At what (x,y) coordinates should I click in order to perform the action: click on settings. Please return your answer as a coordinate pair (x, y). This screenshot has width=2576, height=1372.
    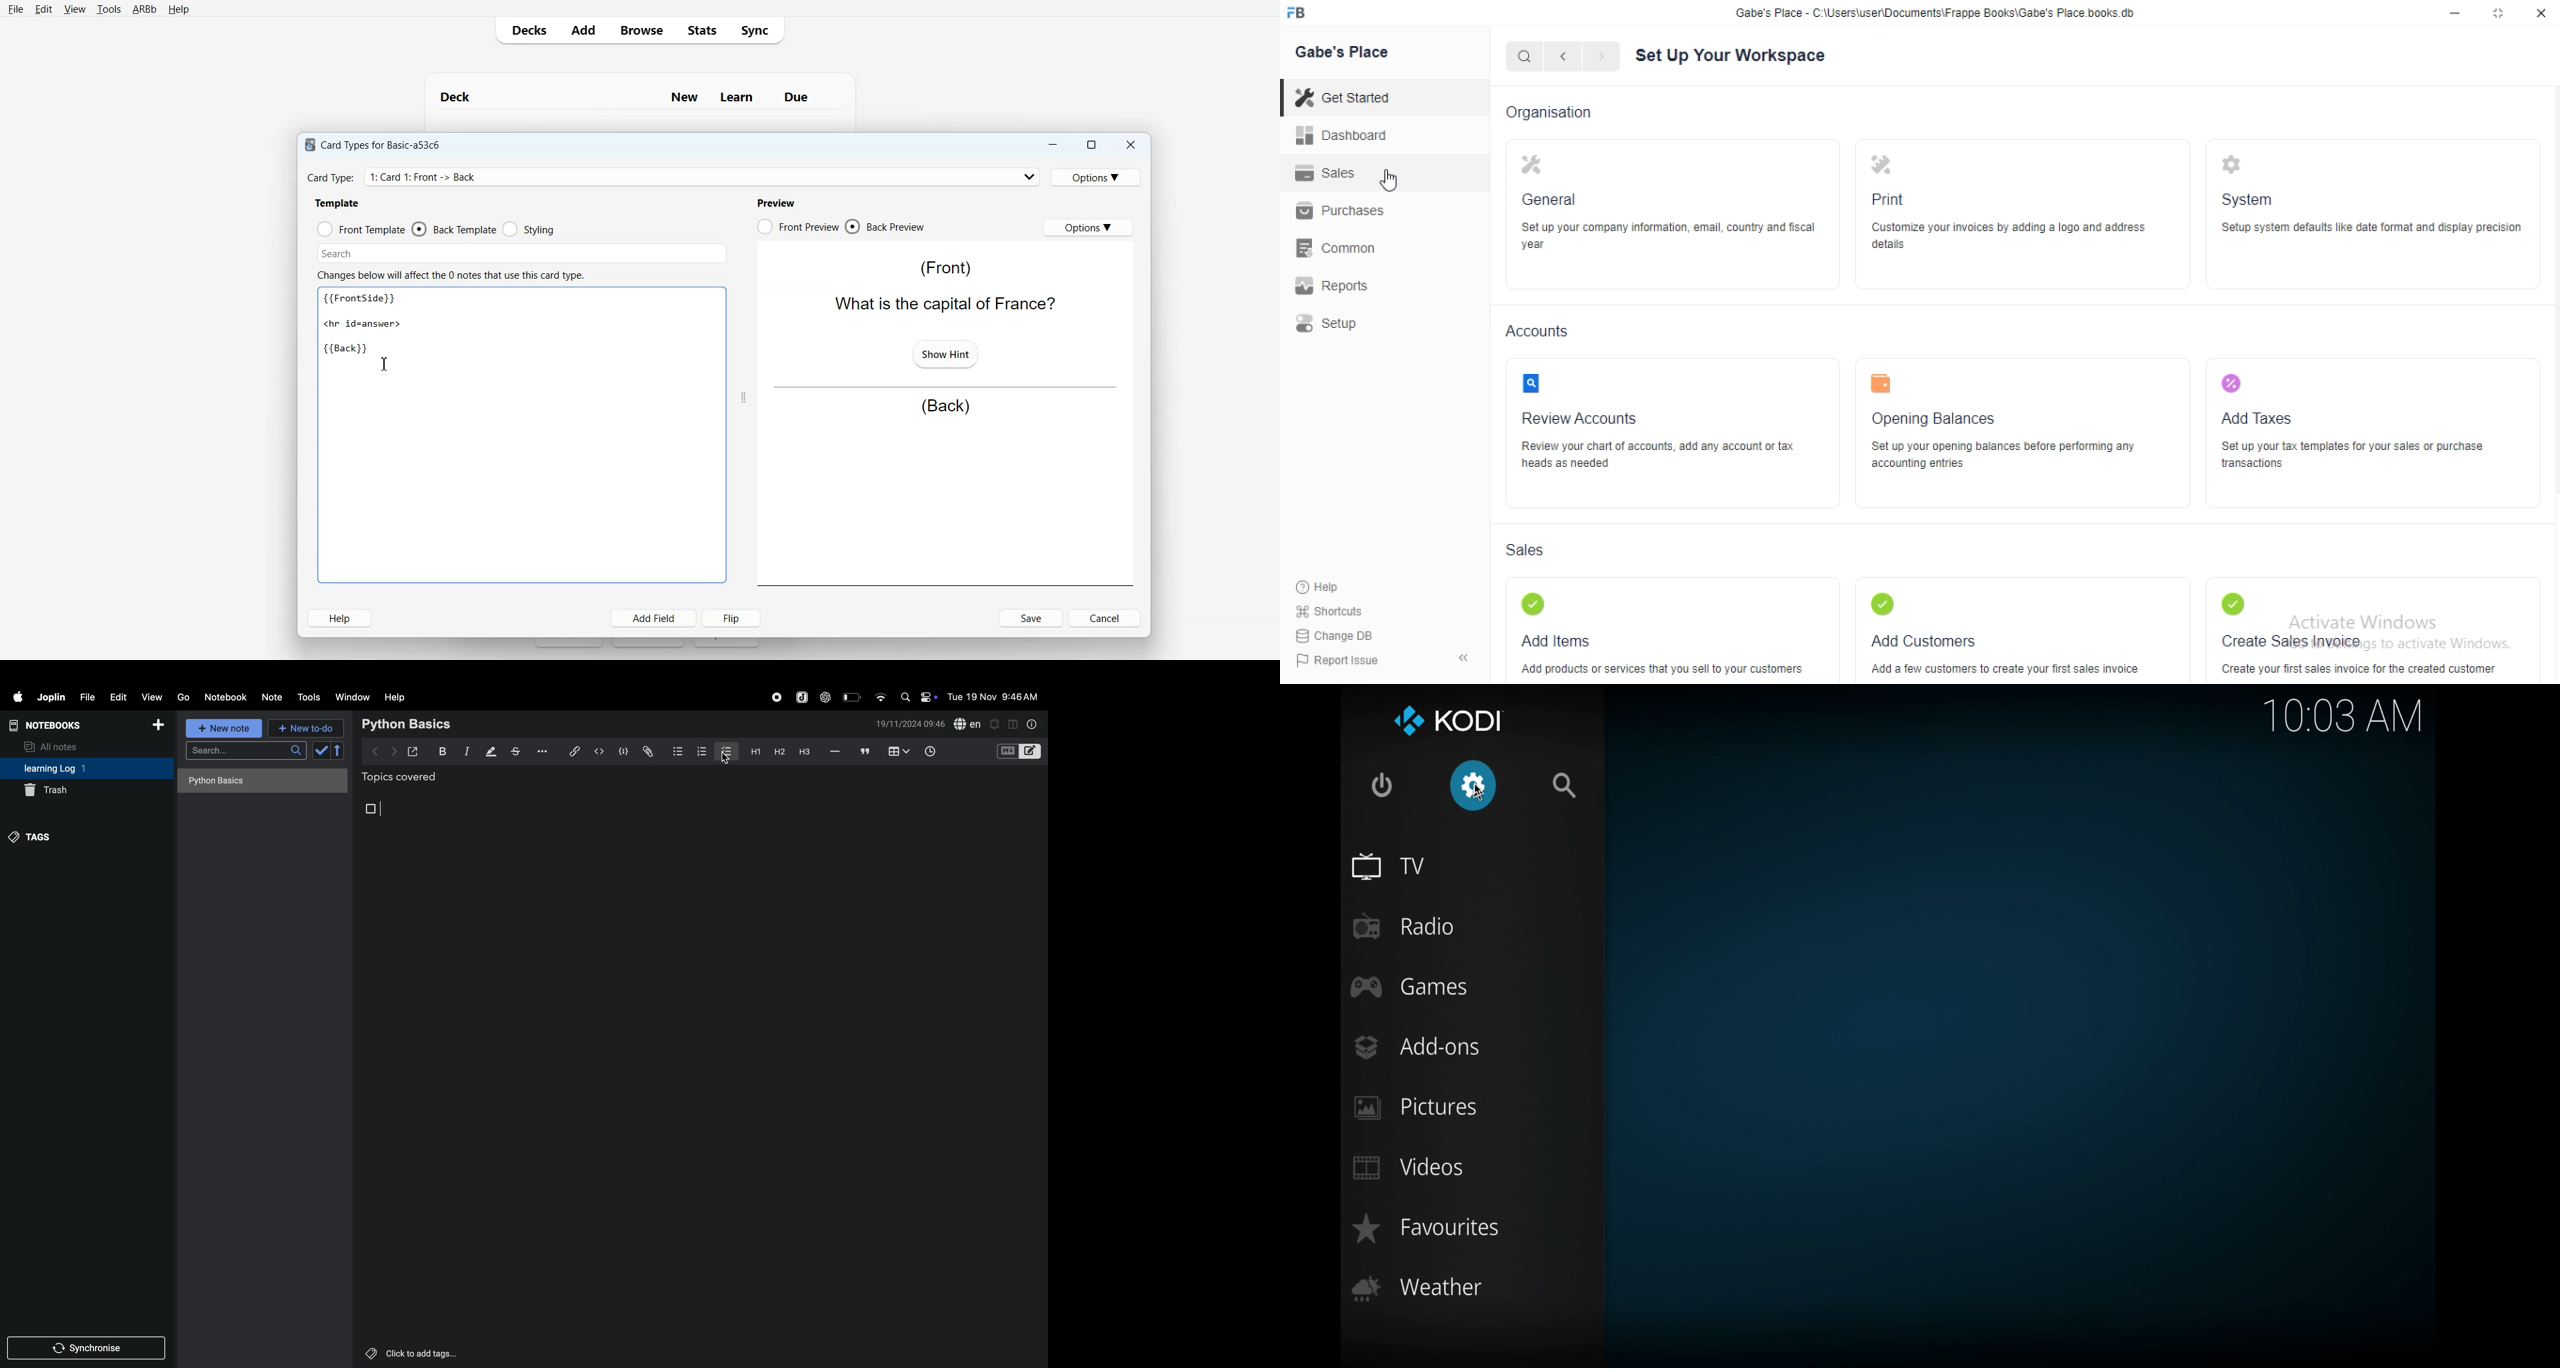
    Looking at the image, I should click on (1474, 785).